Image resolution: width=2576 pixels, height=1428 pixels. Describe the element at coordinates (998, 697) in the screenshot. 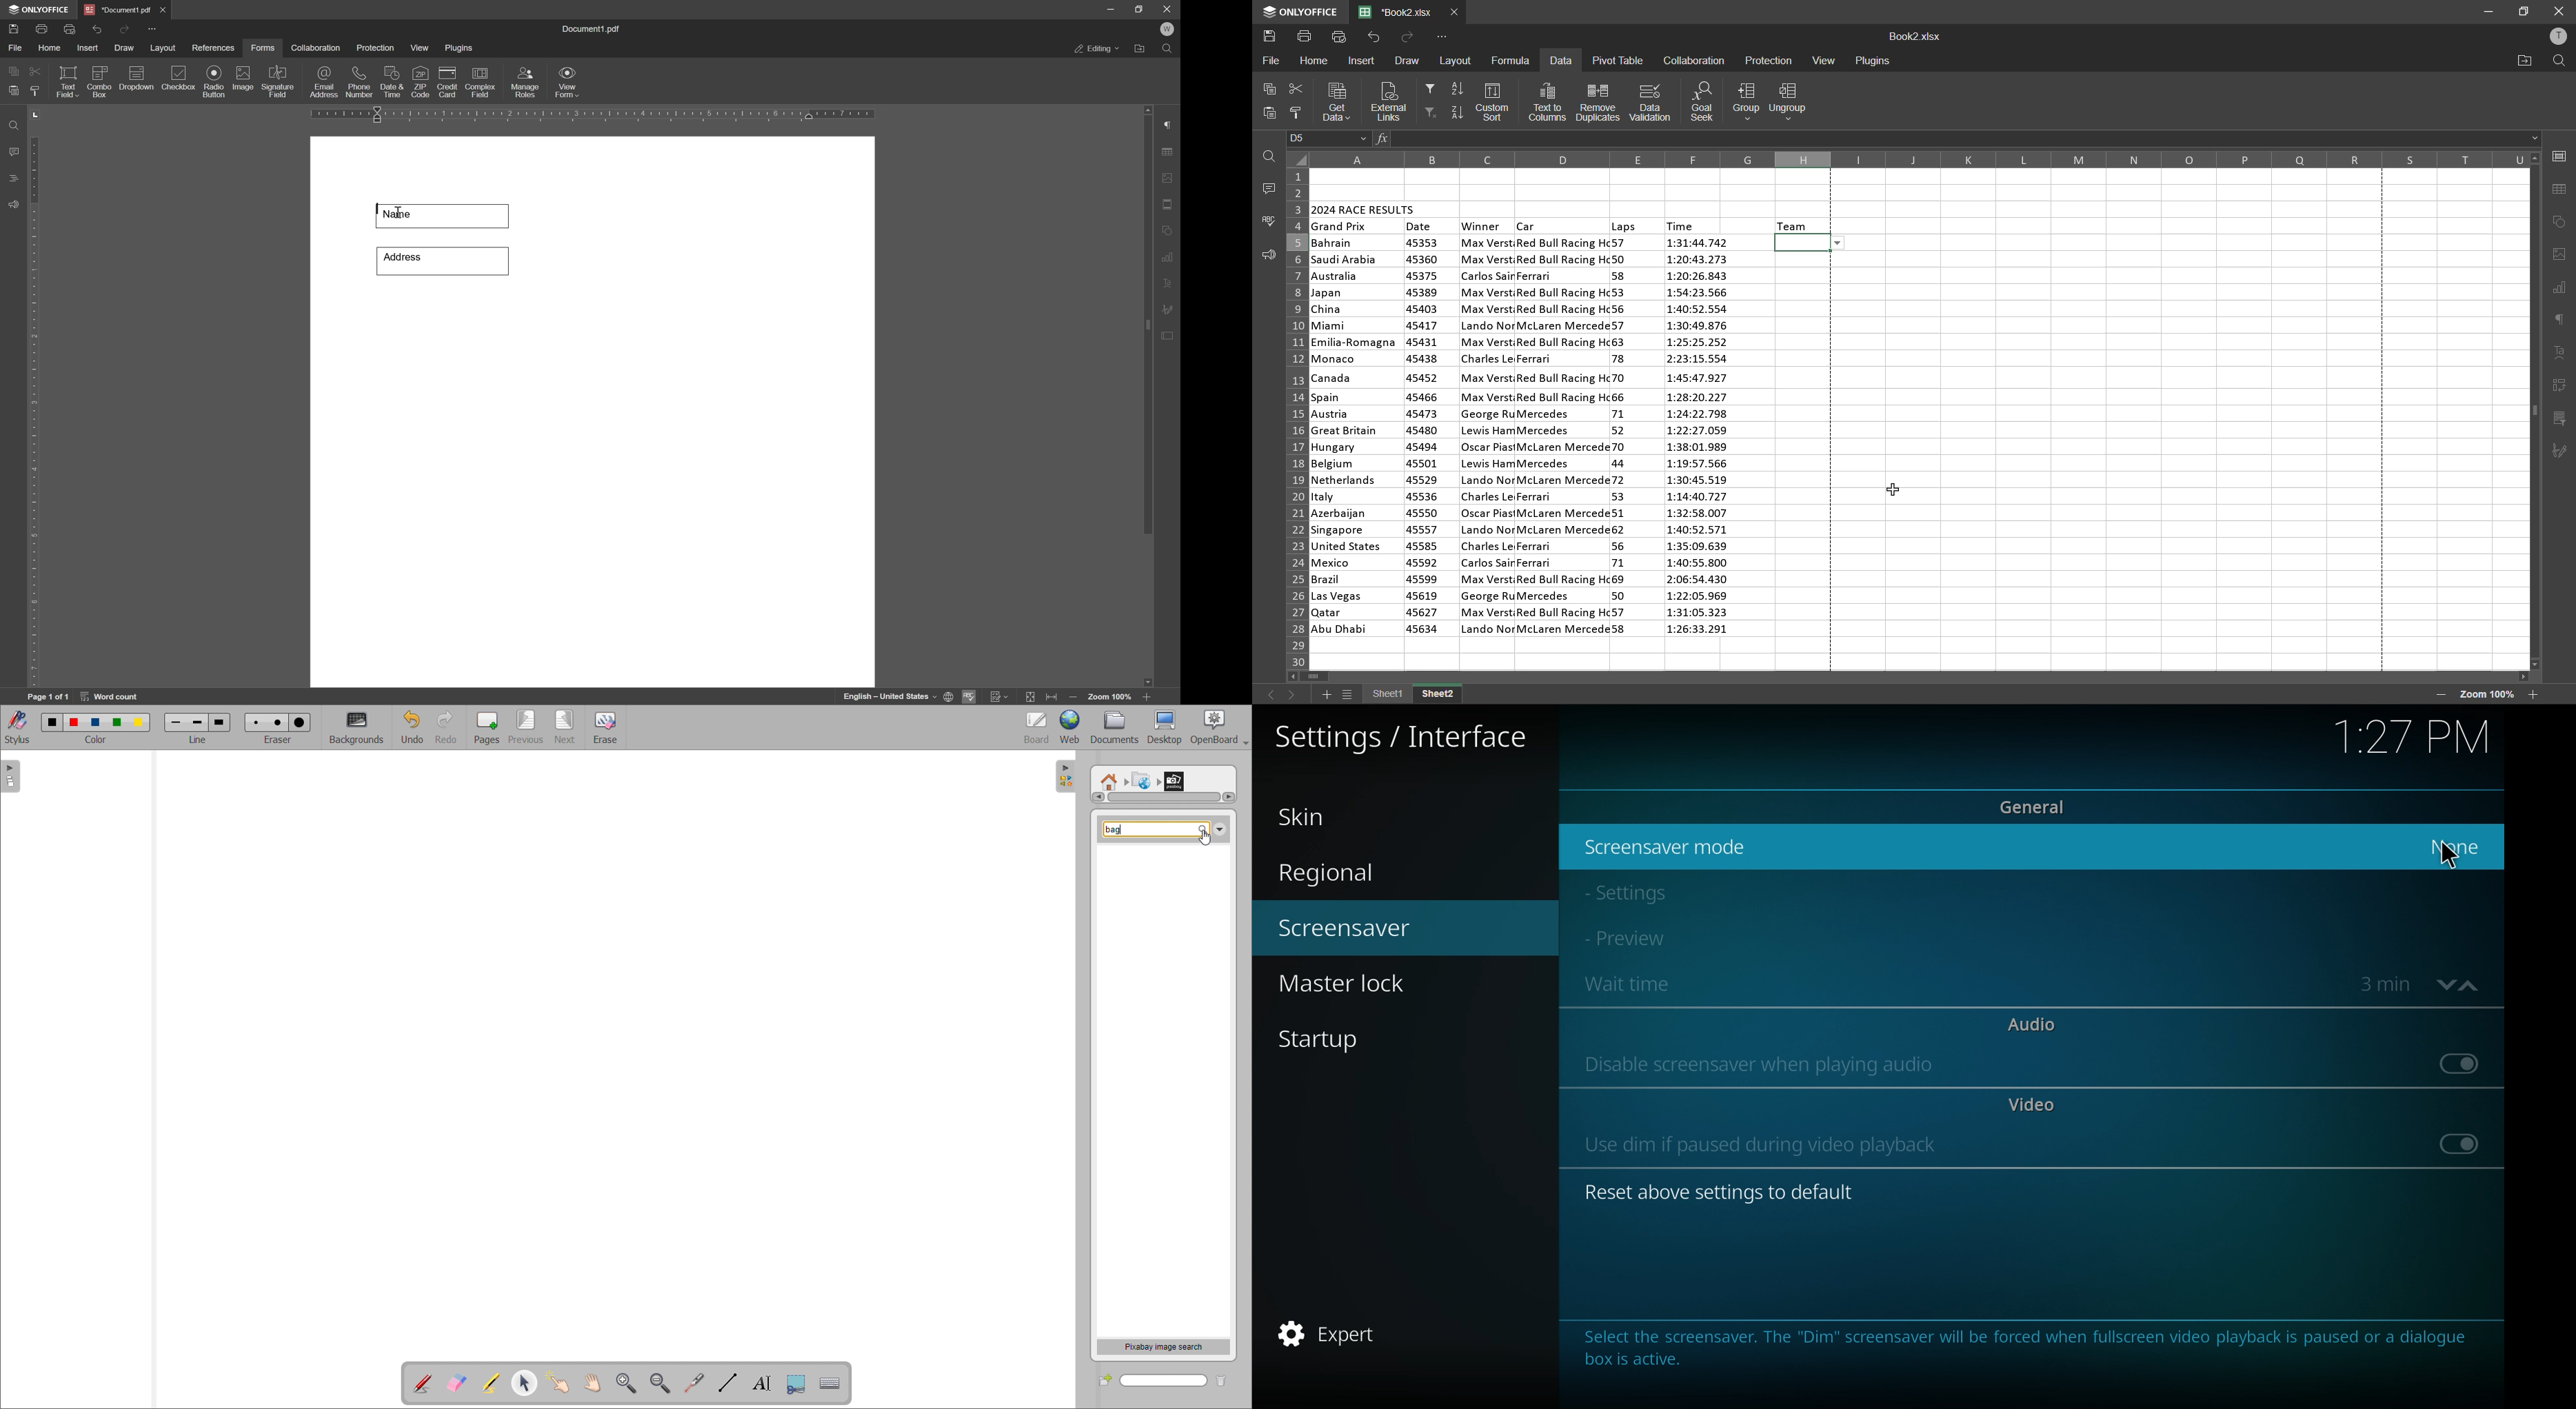

I see `track changes` at that location.